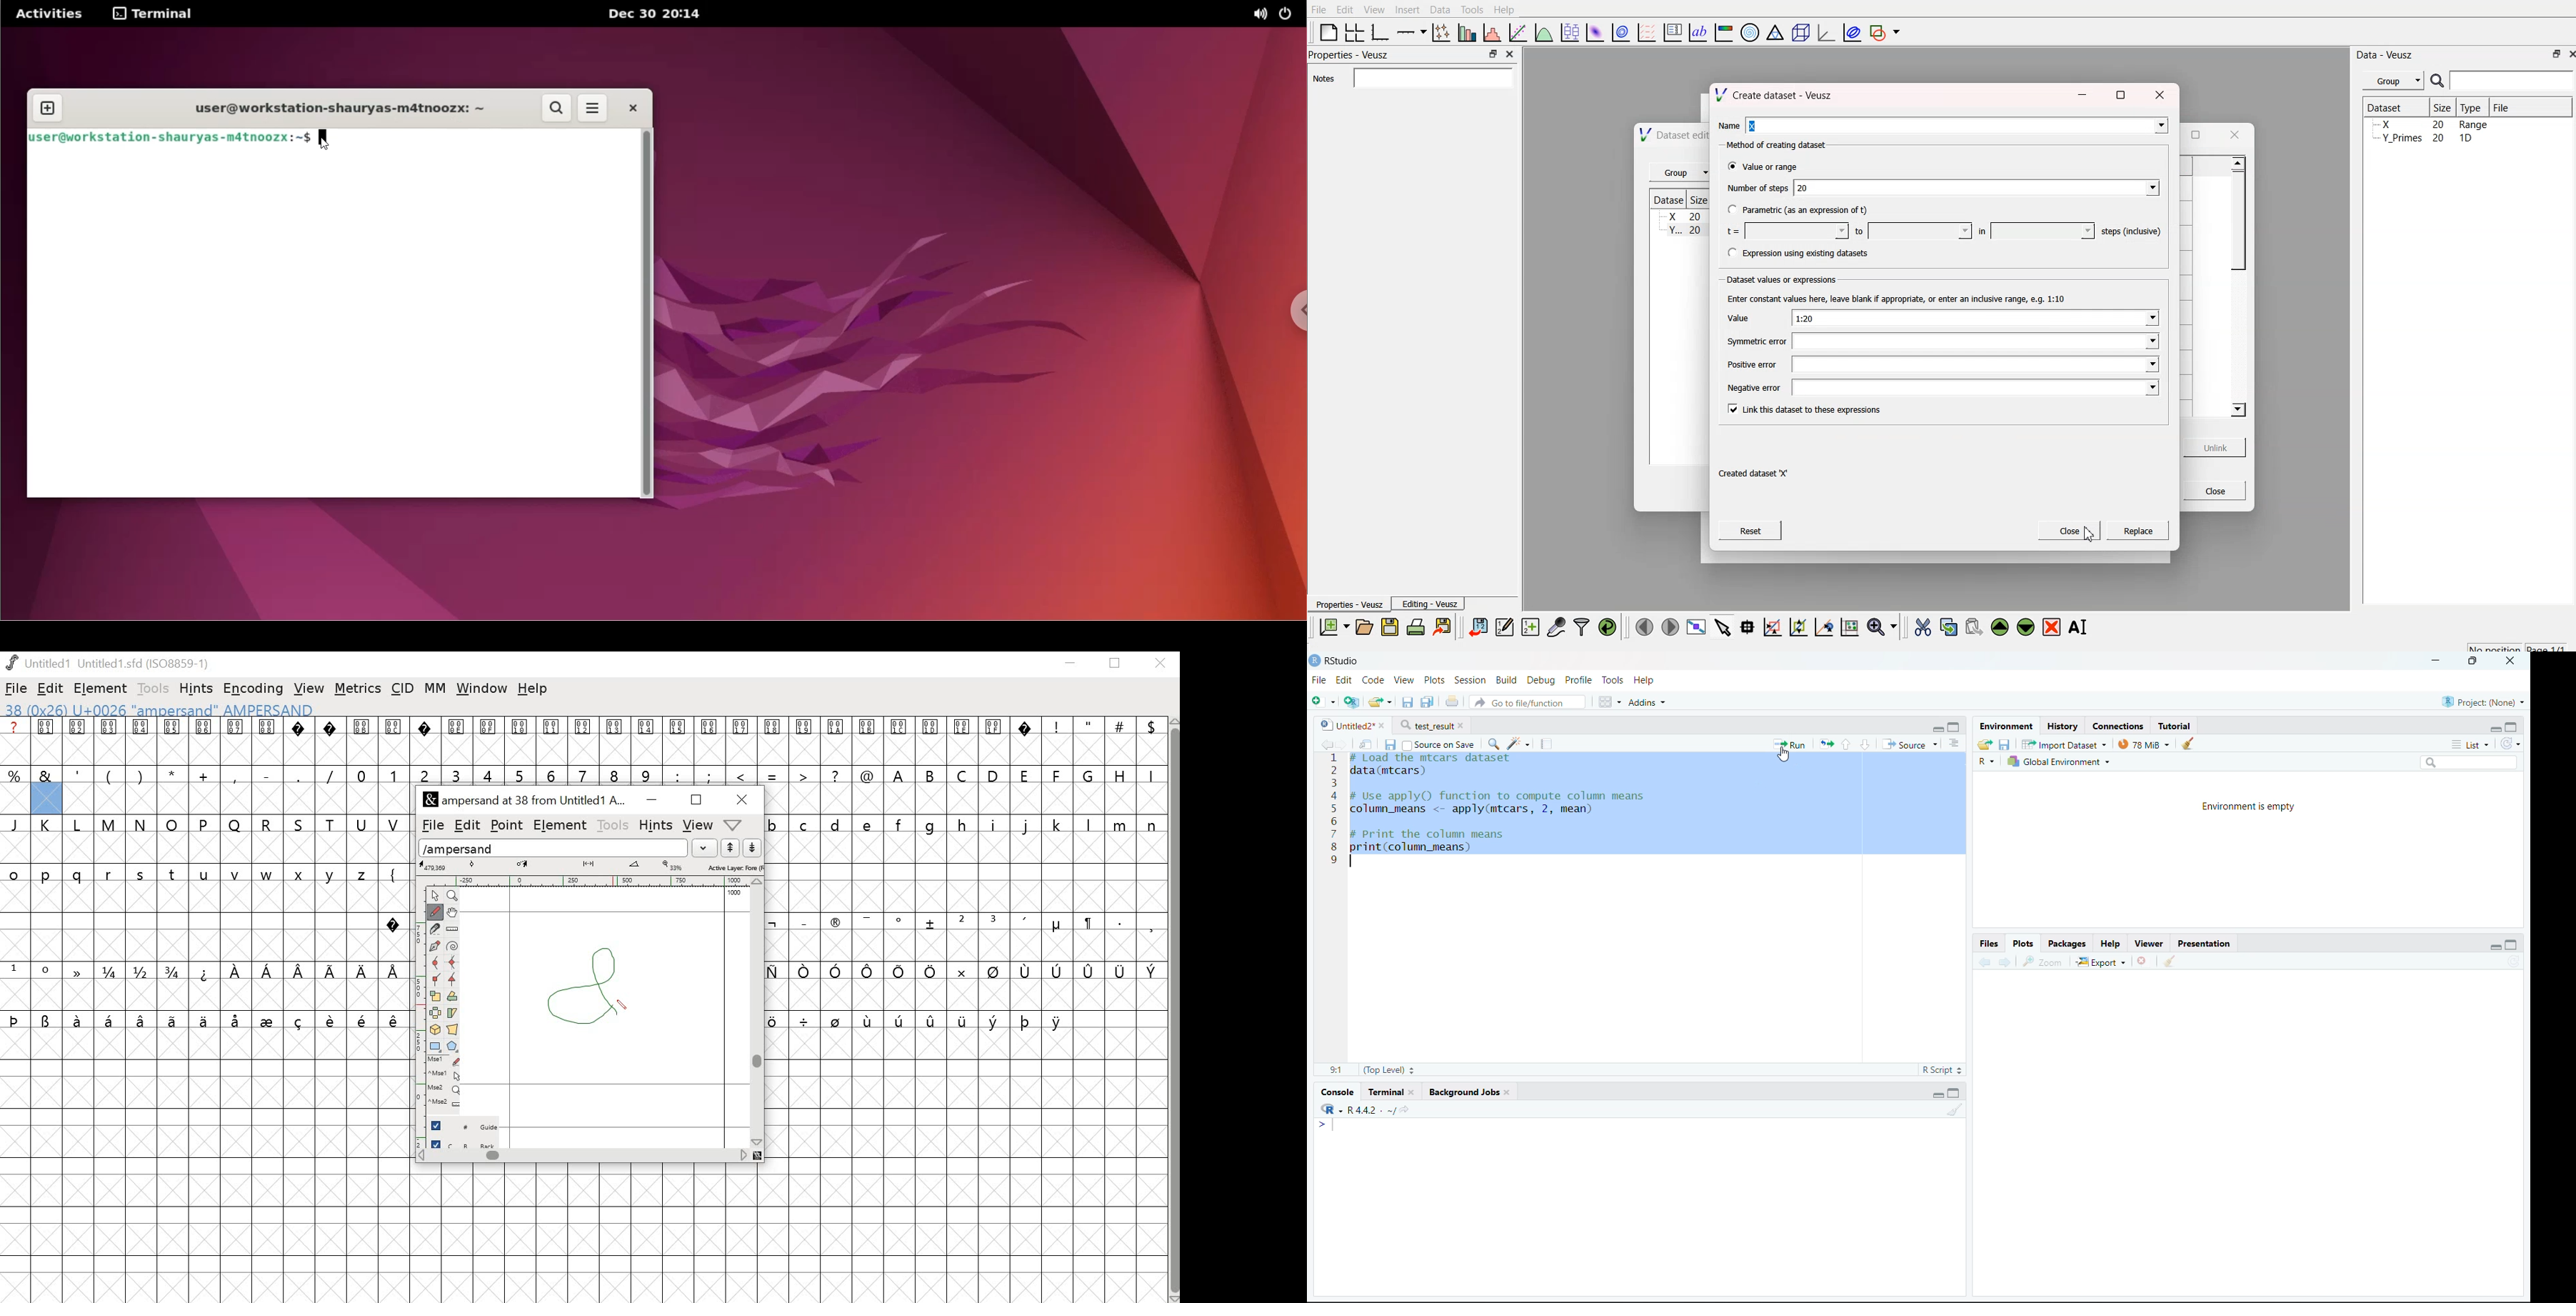 This screenshot has width=2576, height=1316. Describe the element at coordinates (2395, 79) in the screenshot. I see `Group` at that location.